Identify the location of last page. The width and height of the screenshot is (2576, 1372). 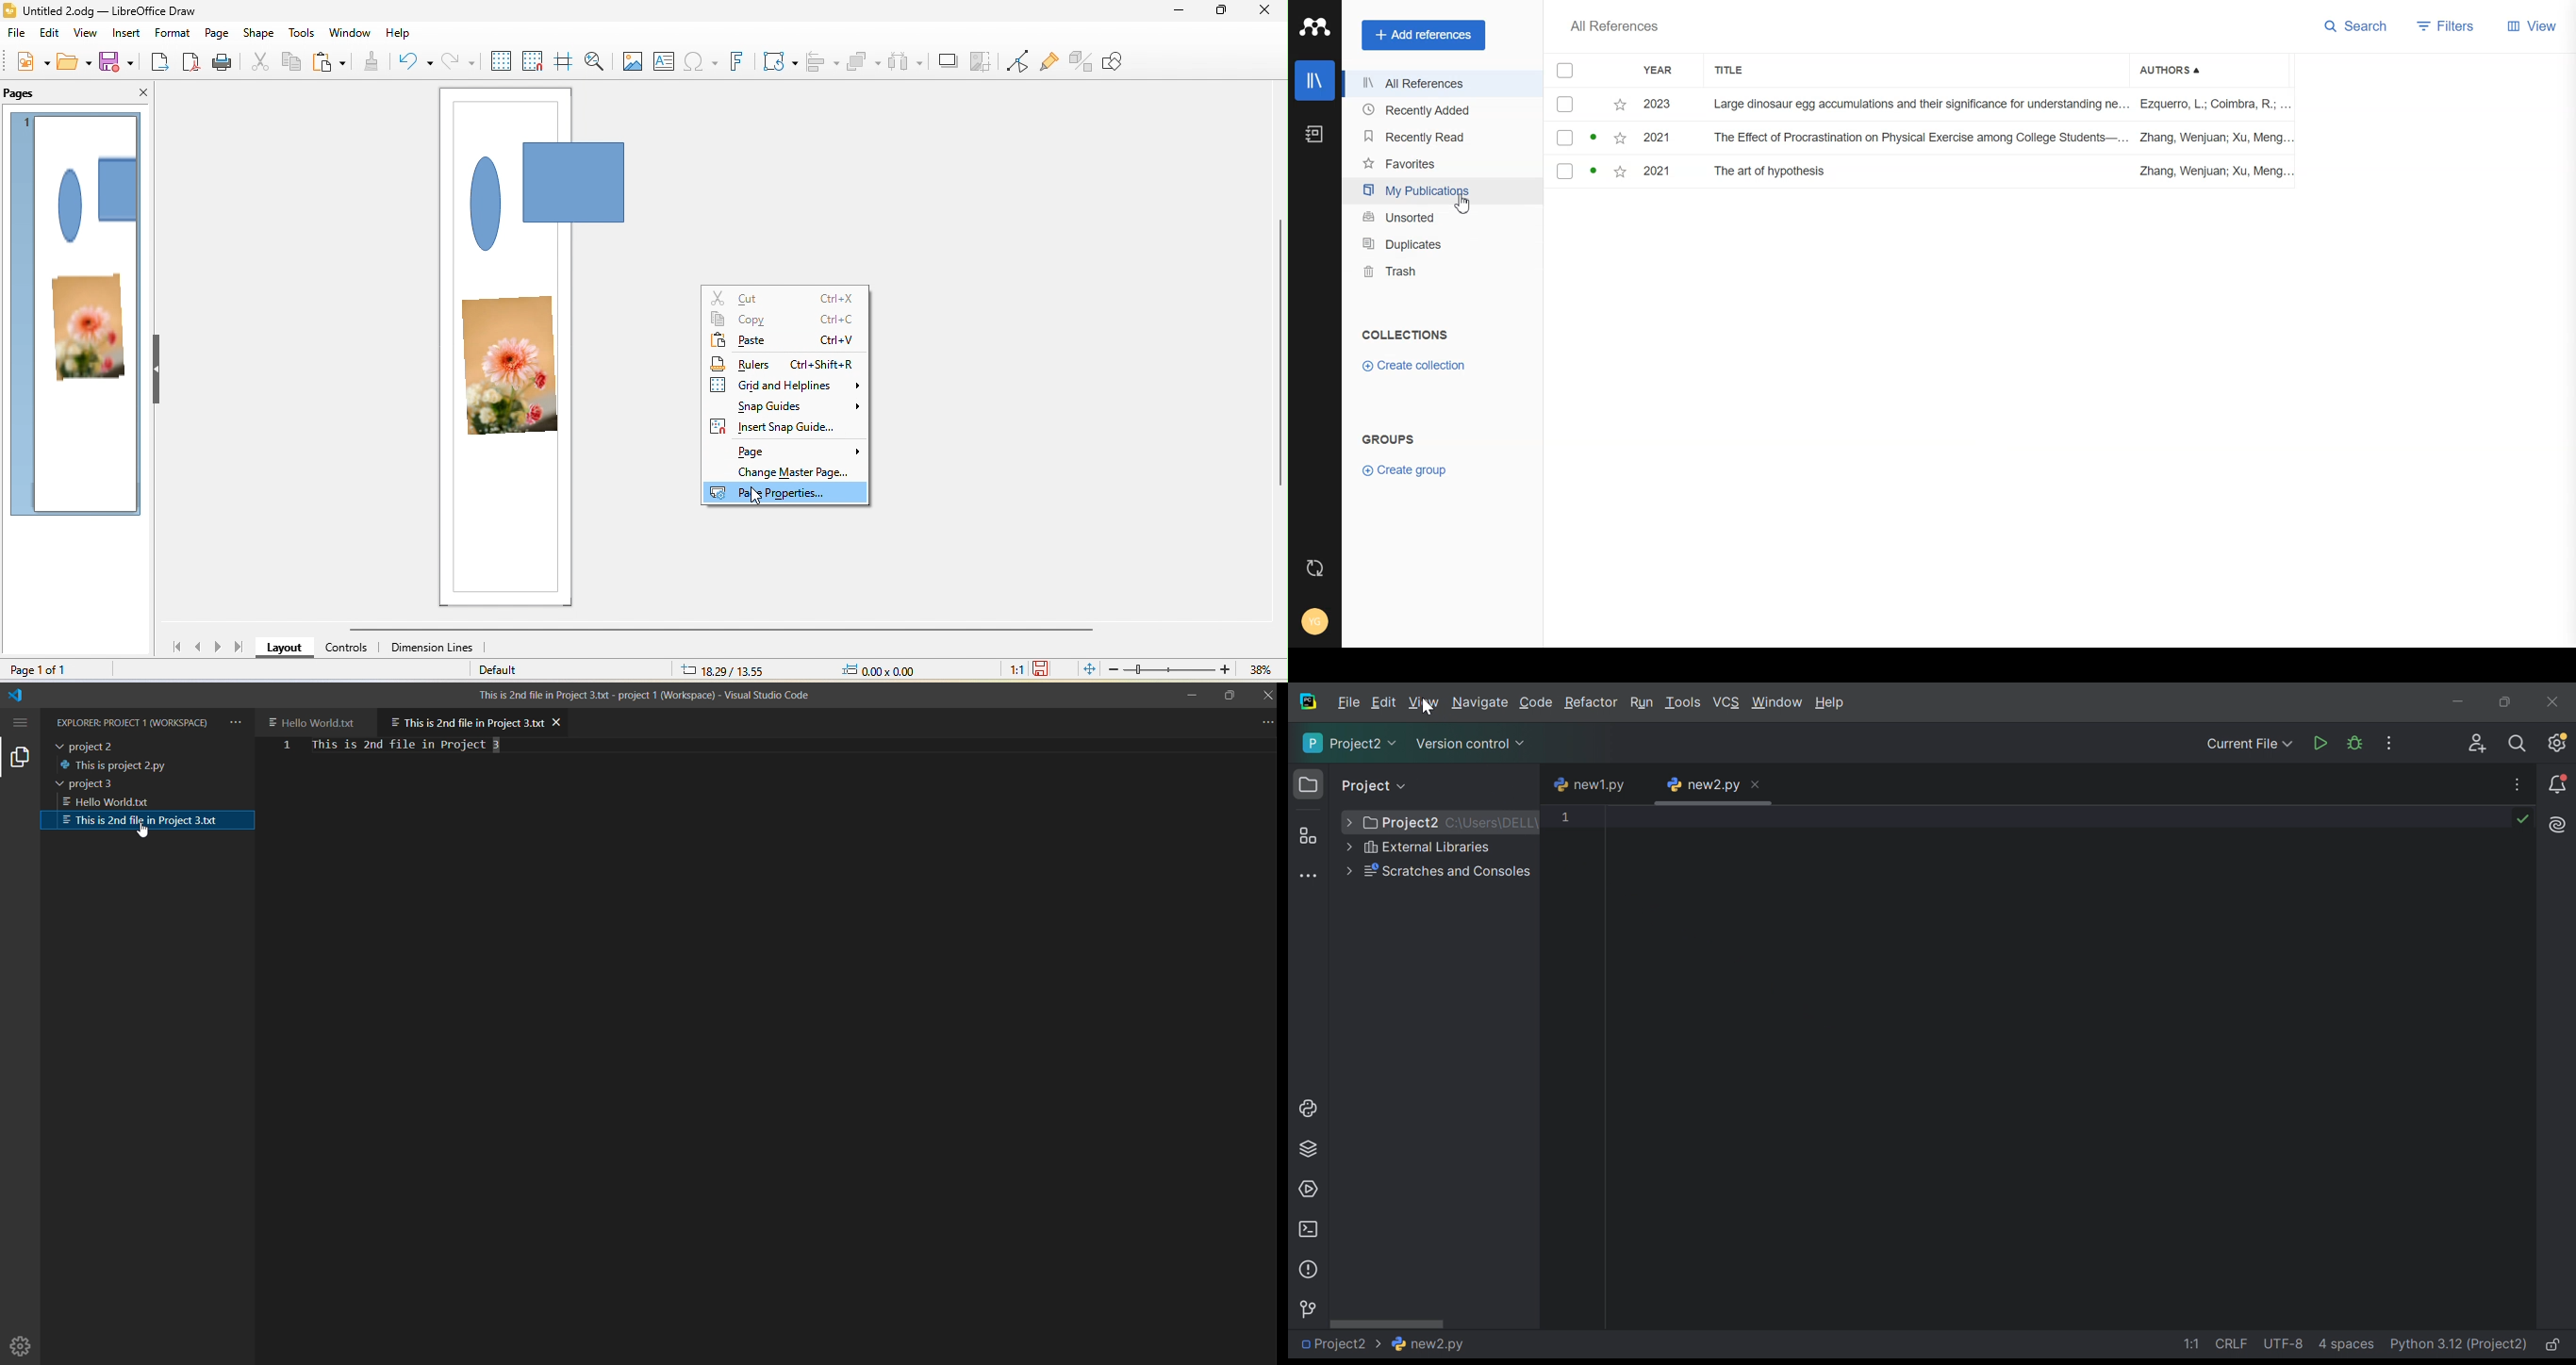
(240, 649).